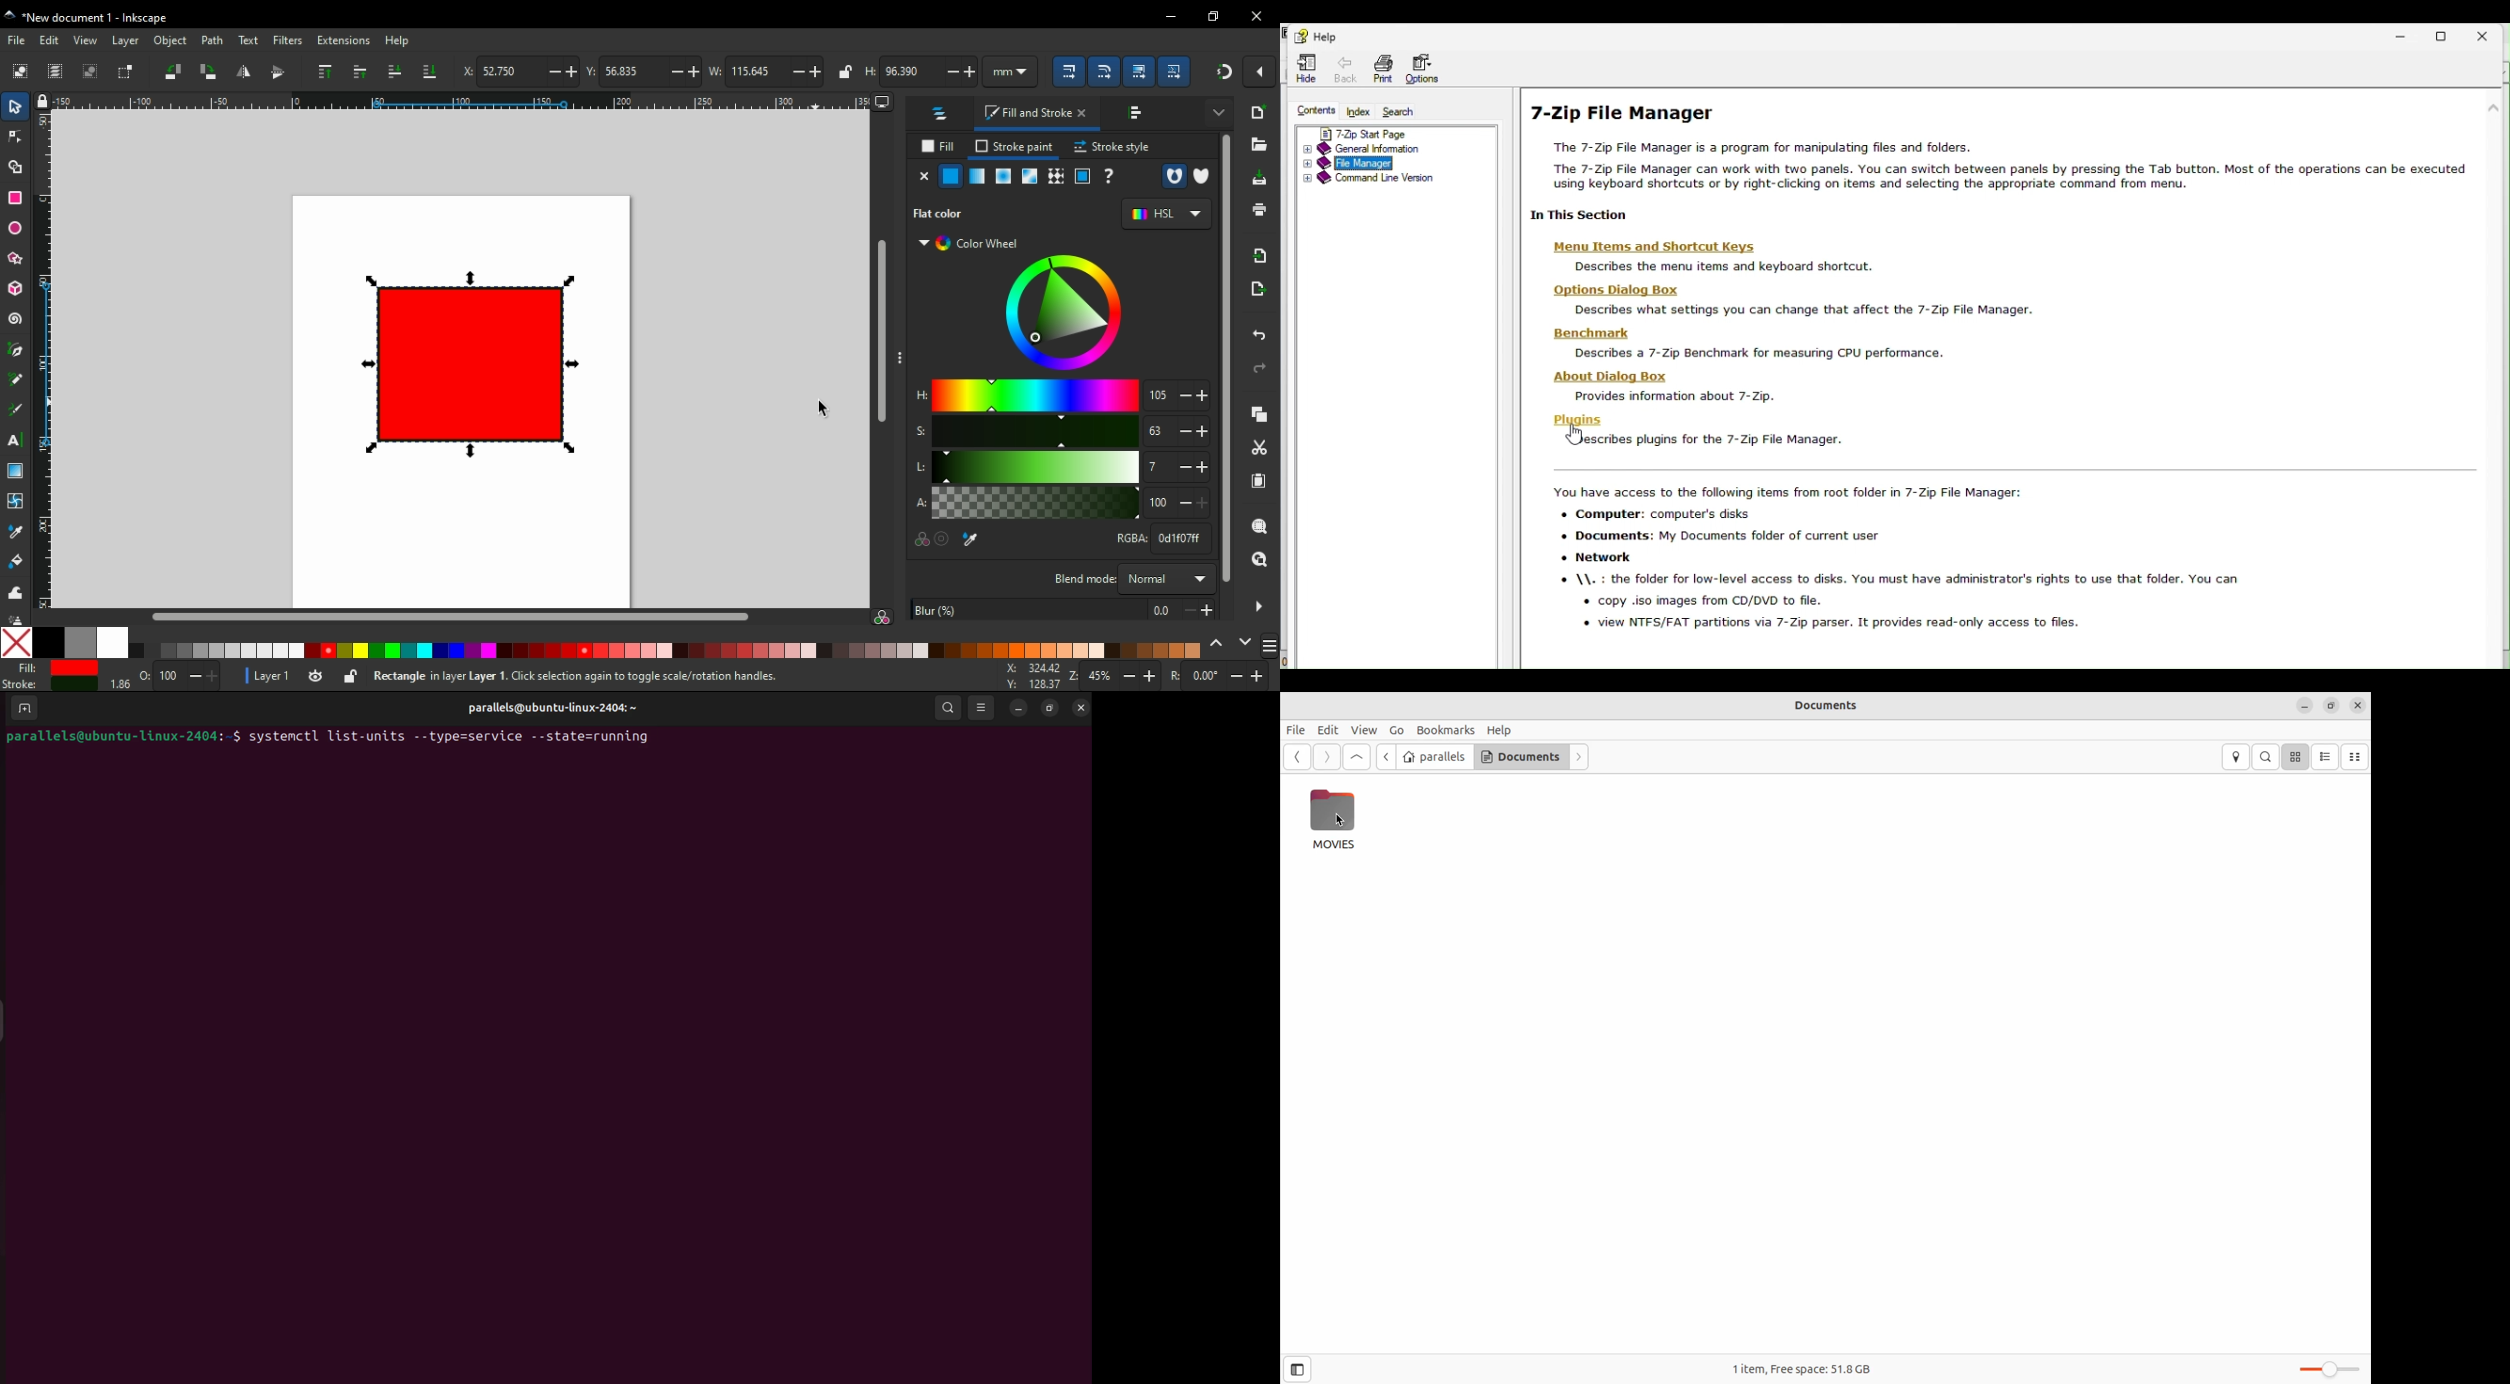 The width and height of the screenshot is (2520, 1400). I want to click on hexcode, so click(1182, 538).